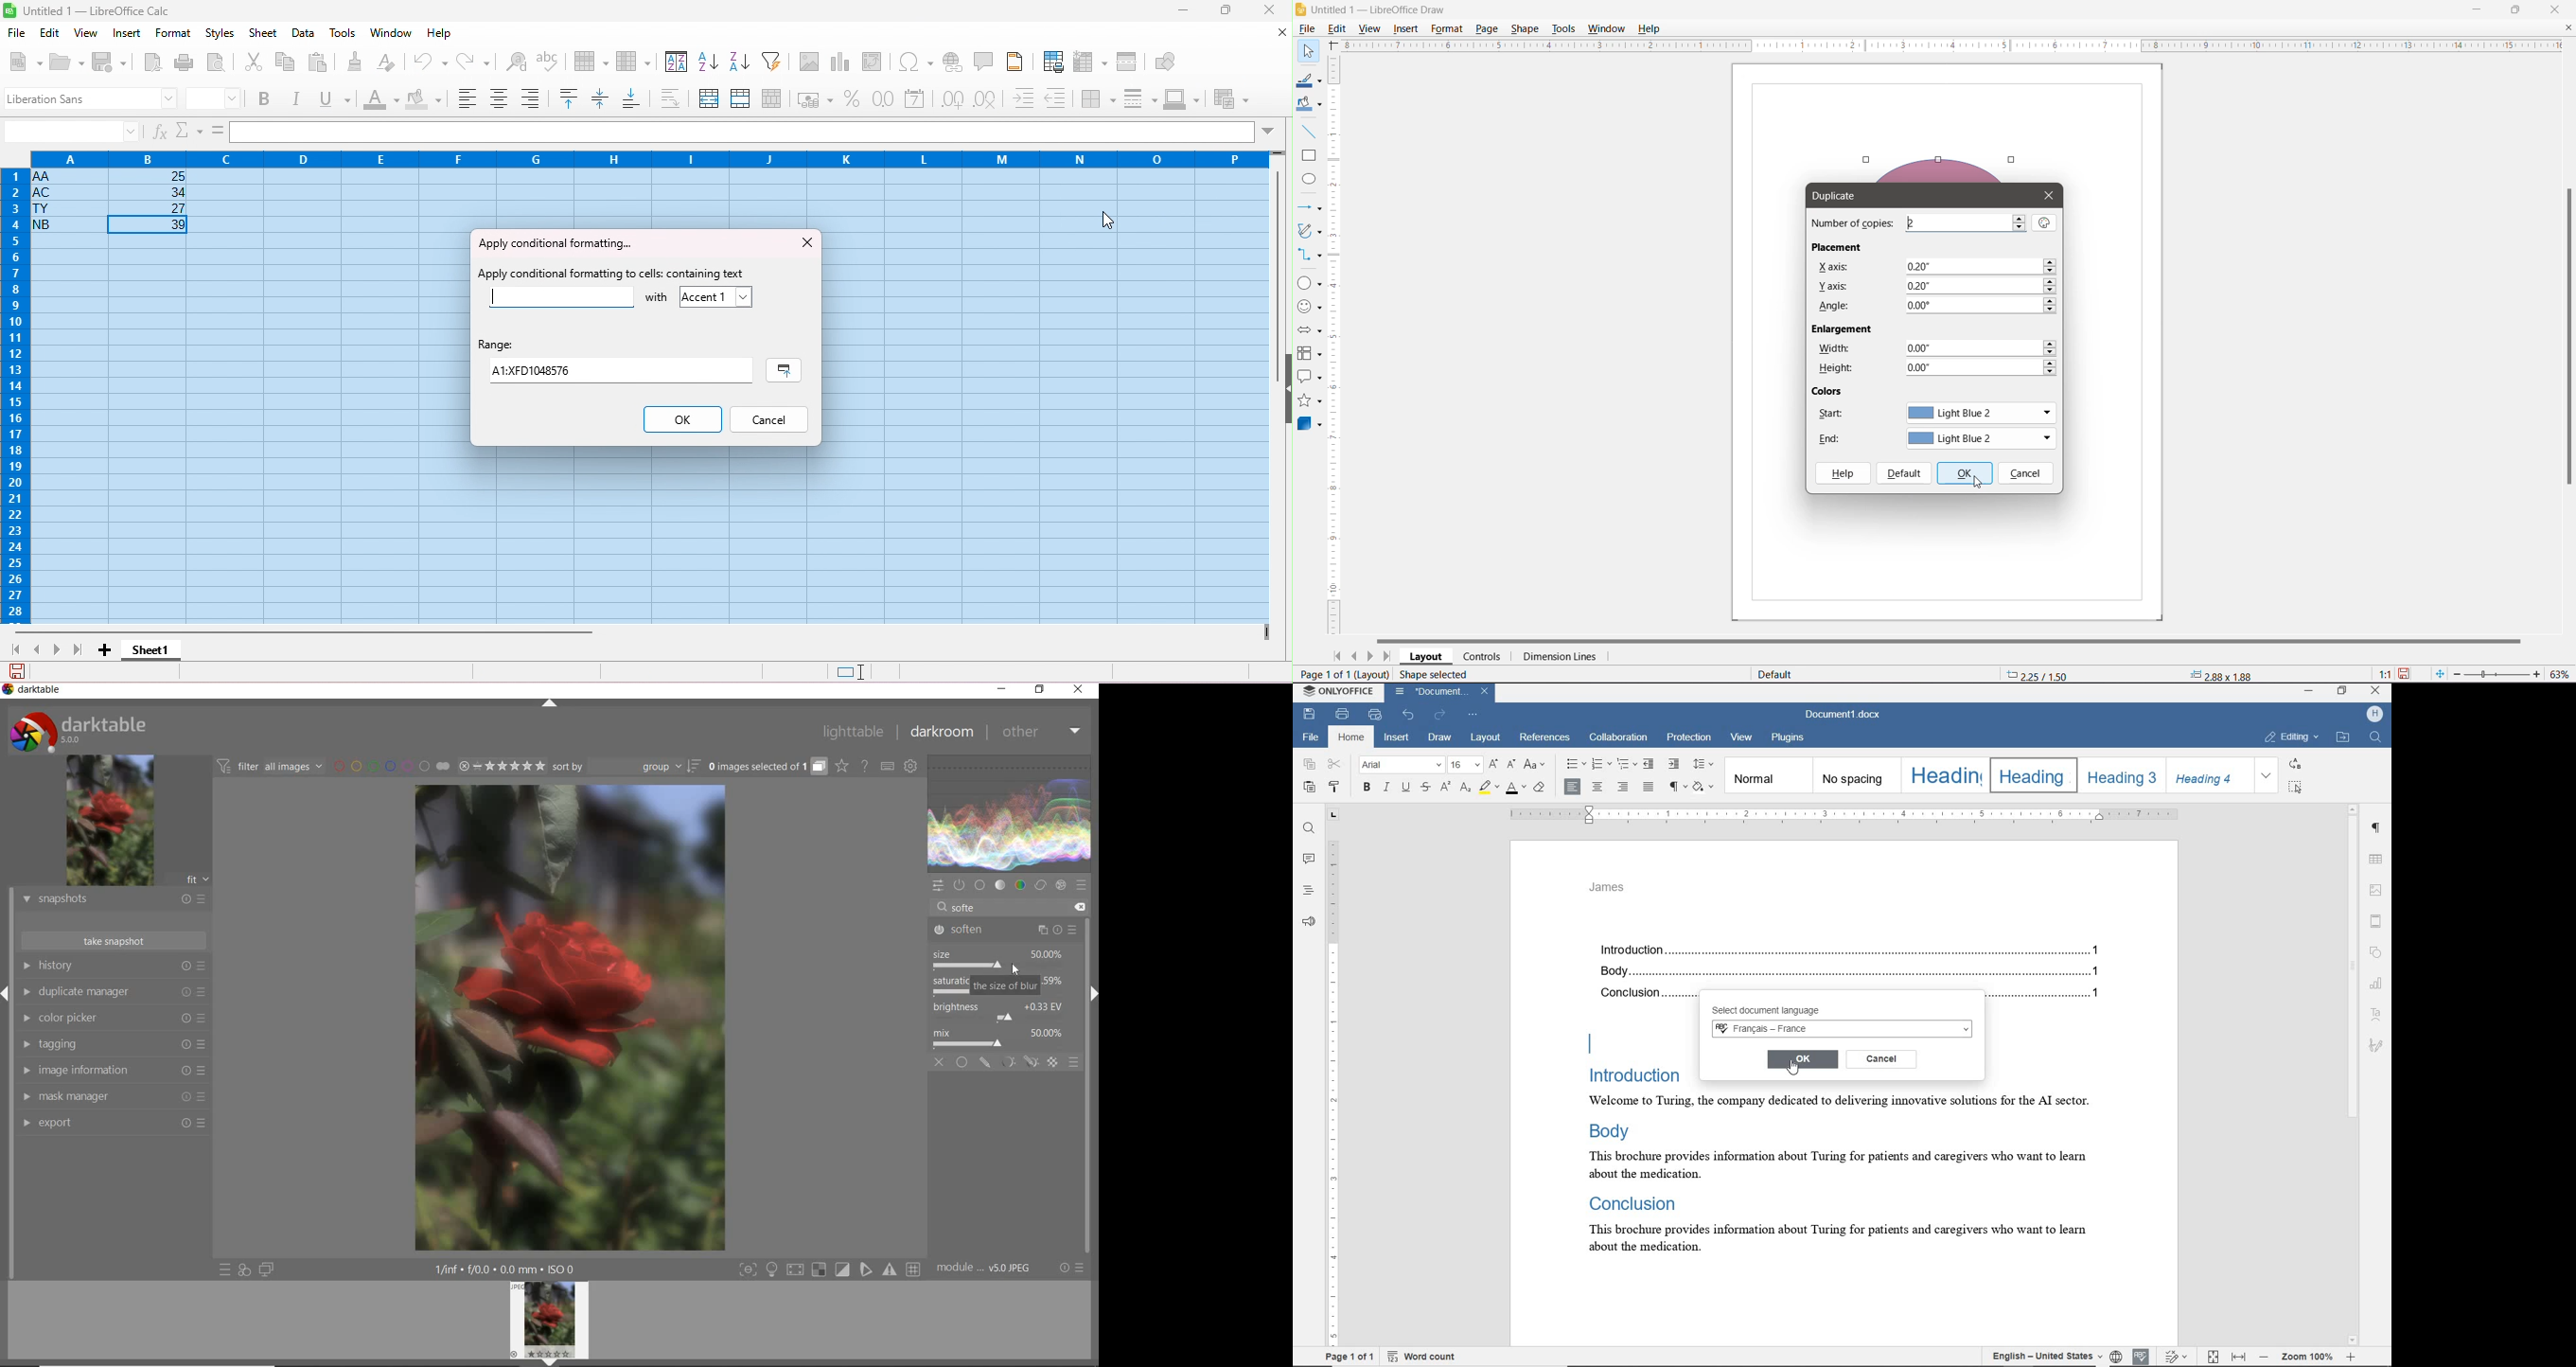 This screenshot has height=1372, width=2576. I want to click on Introduction, so click(1635, 1075).